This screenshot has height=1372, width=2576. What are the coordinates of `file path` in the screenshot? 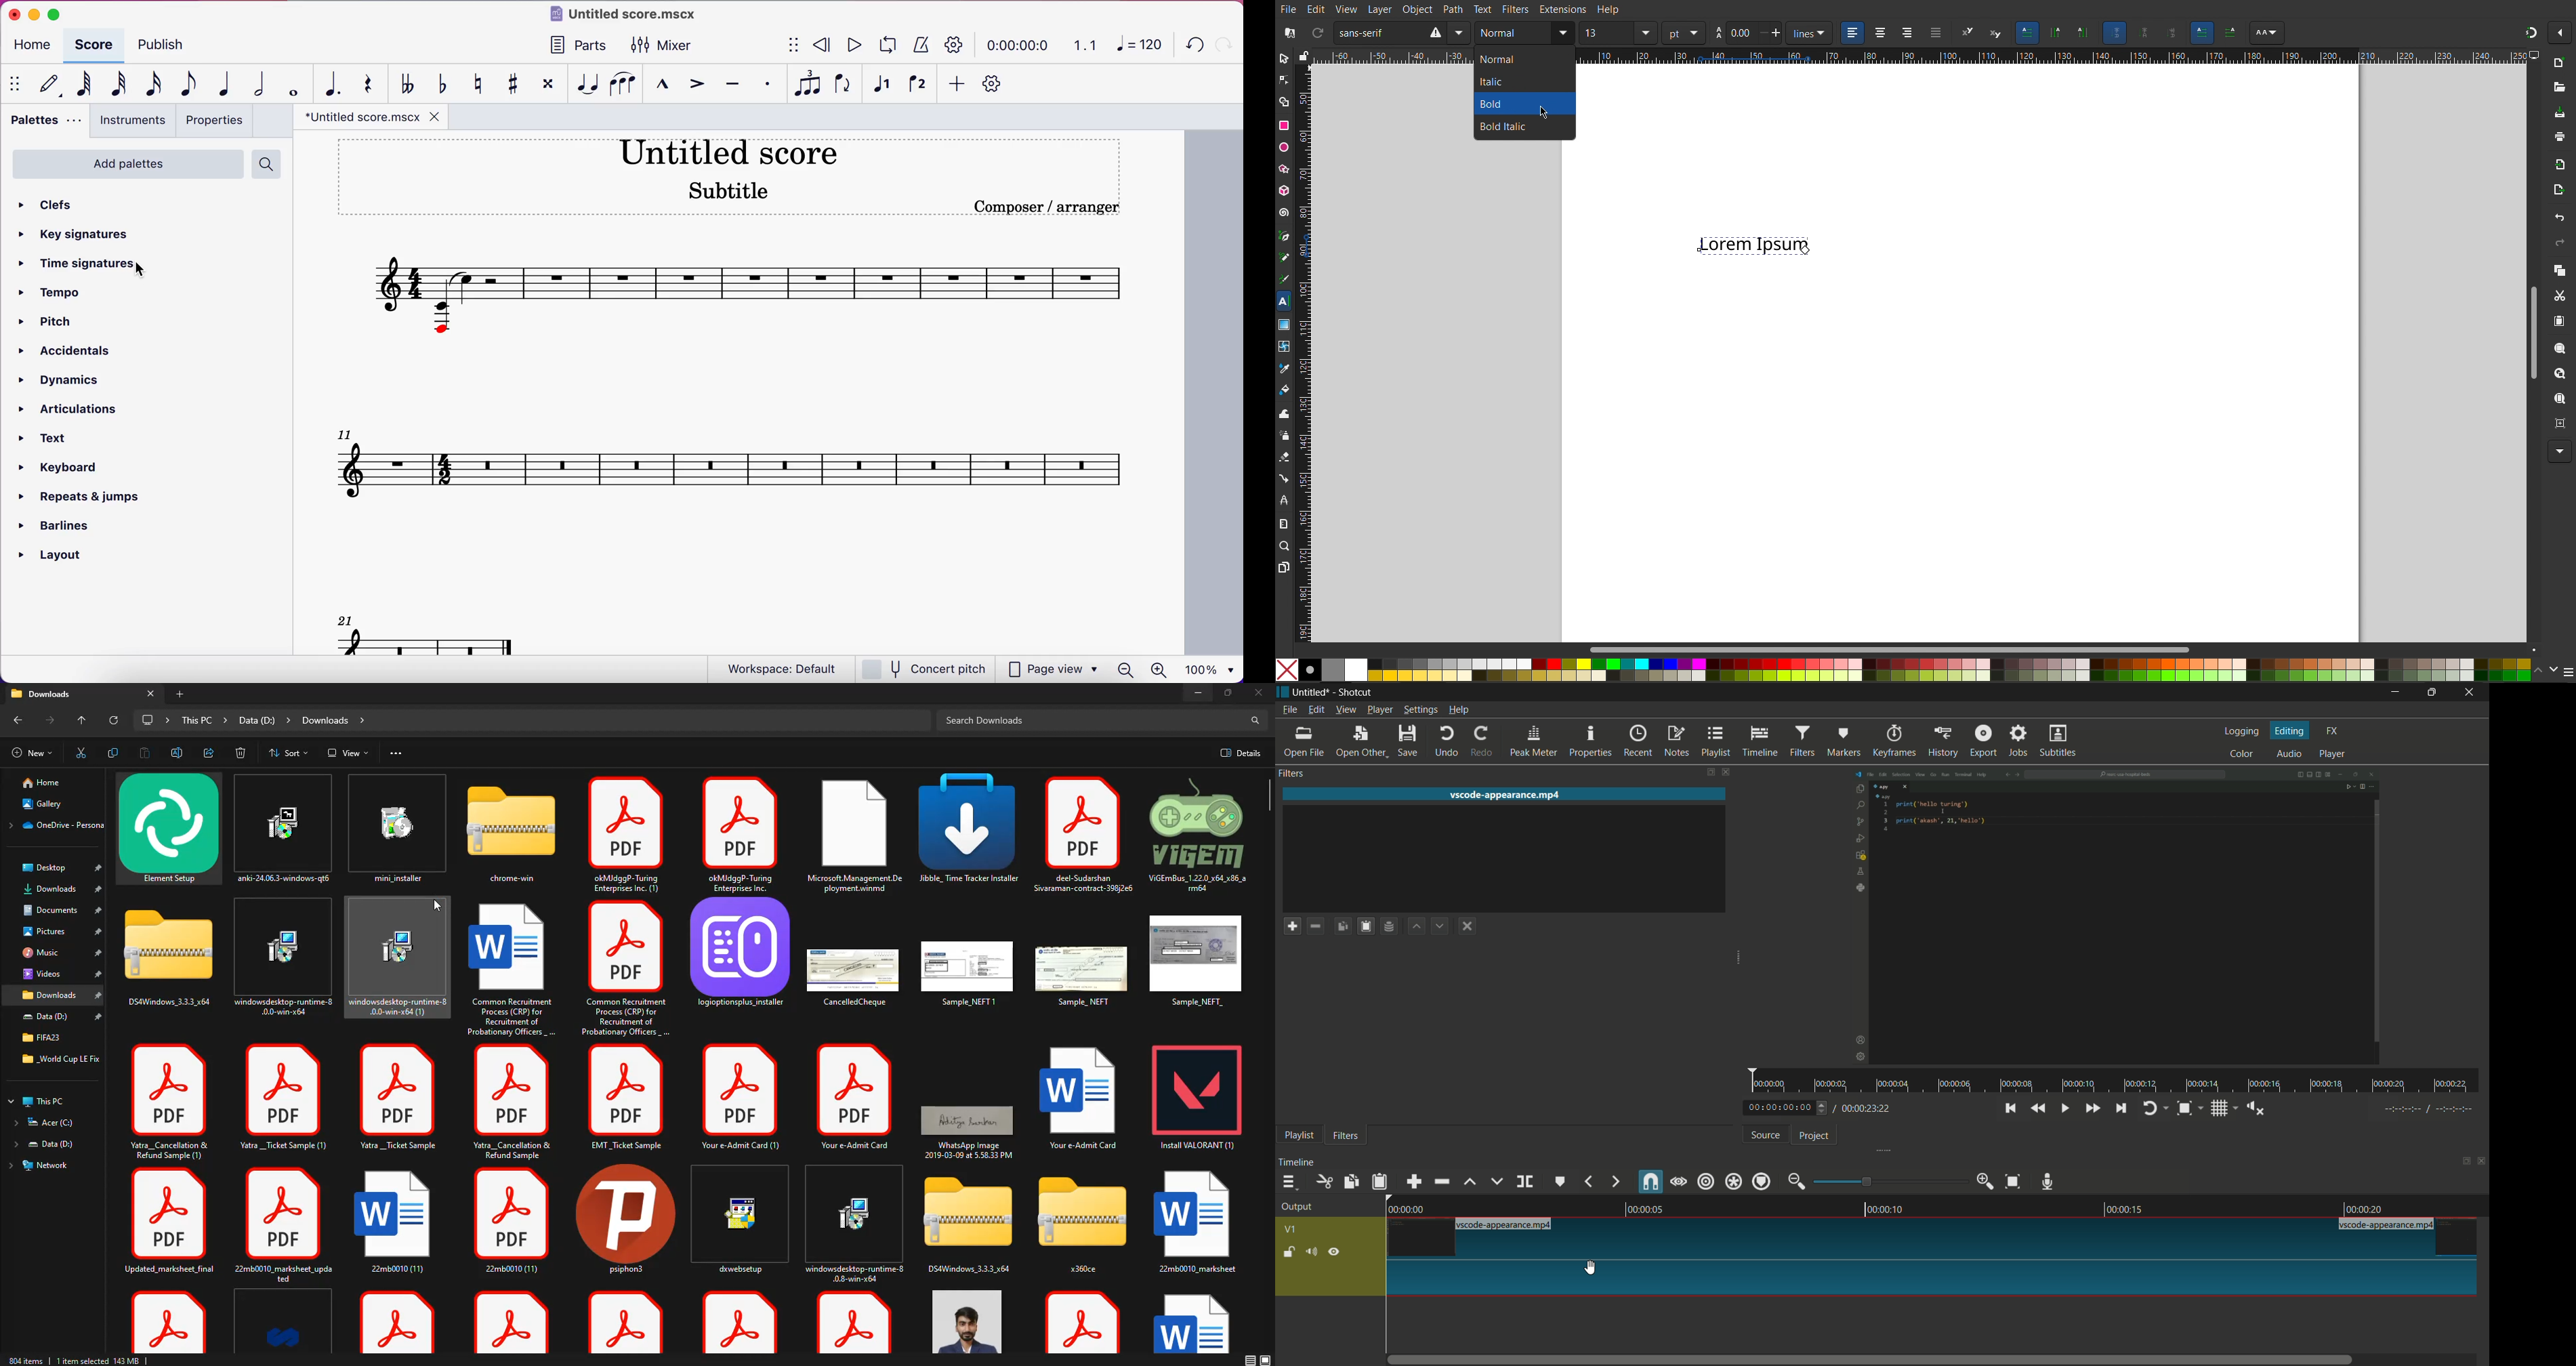 It's located at (256, 720).